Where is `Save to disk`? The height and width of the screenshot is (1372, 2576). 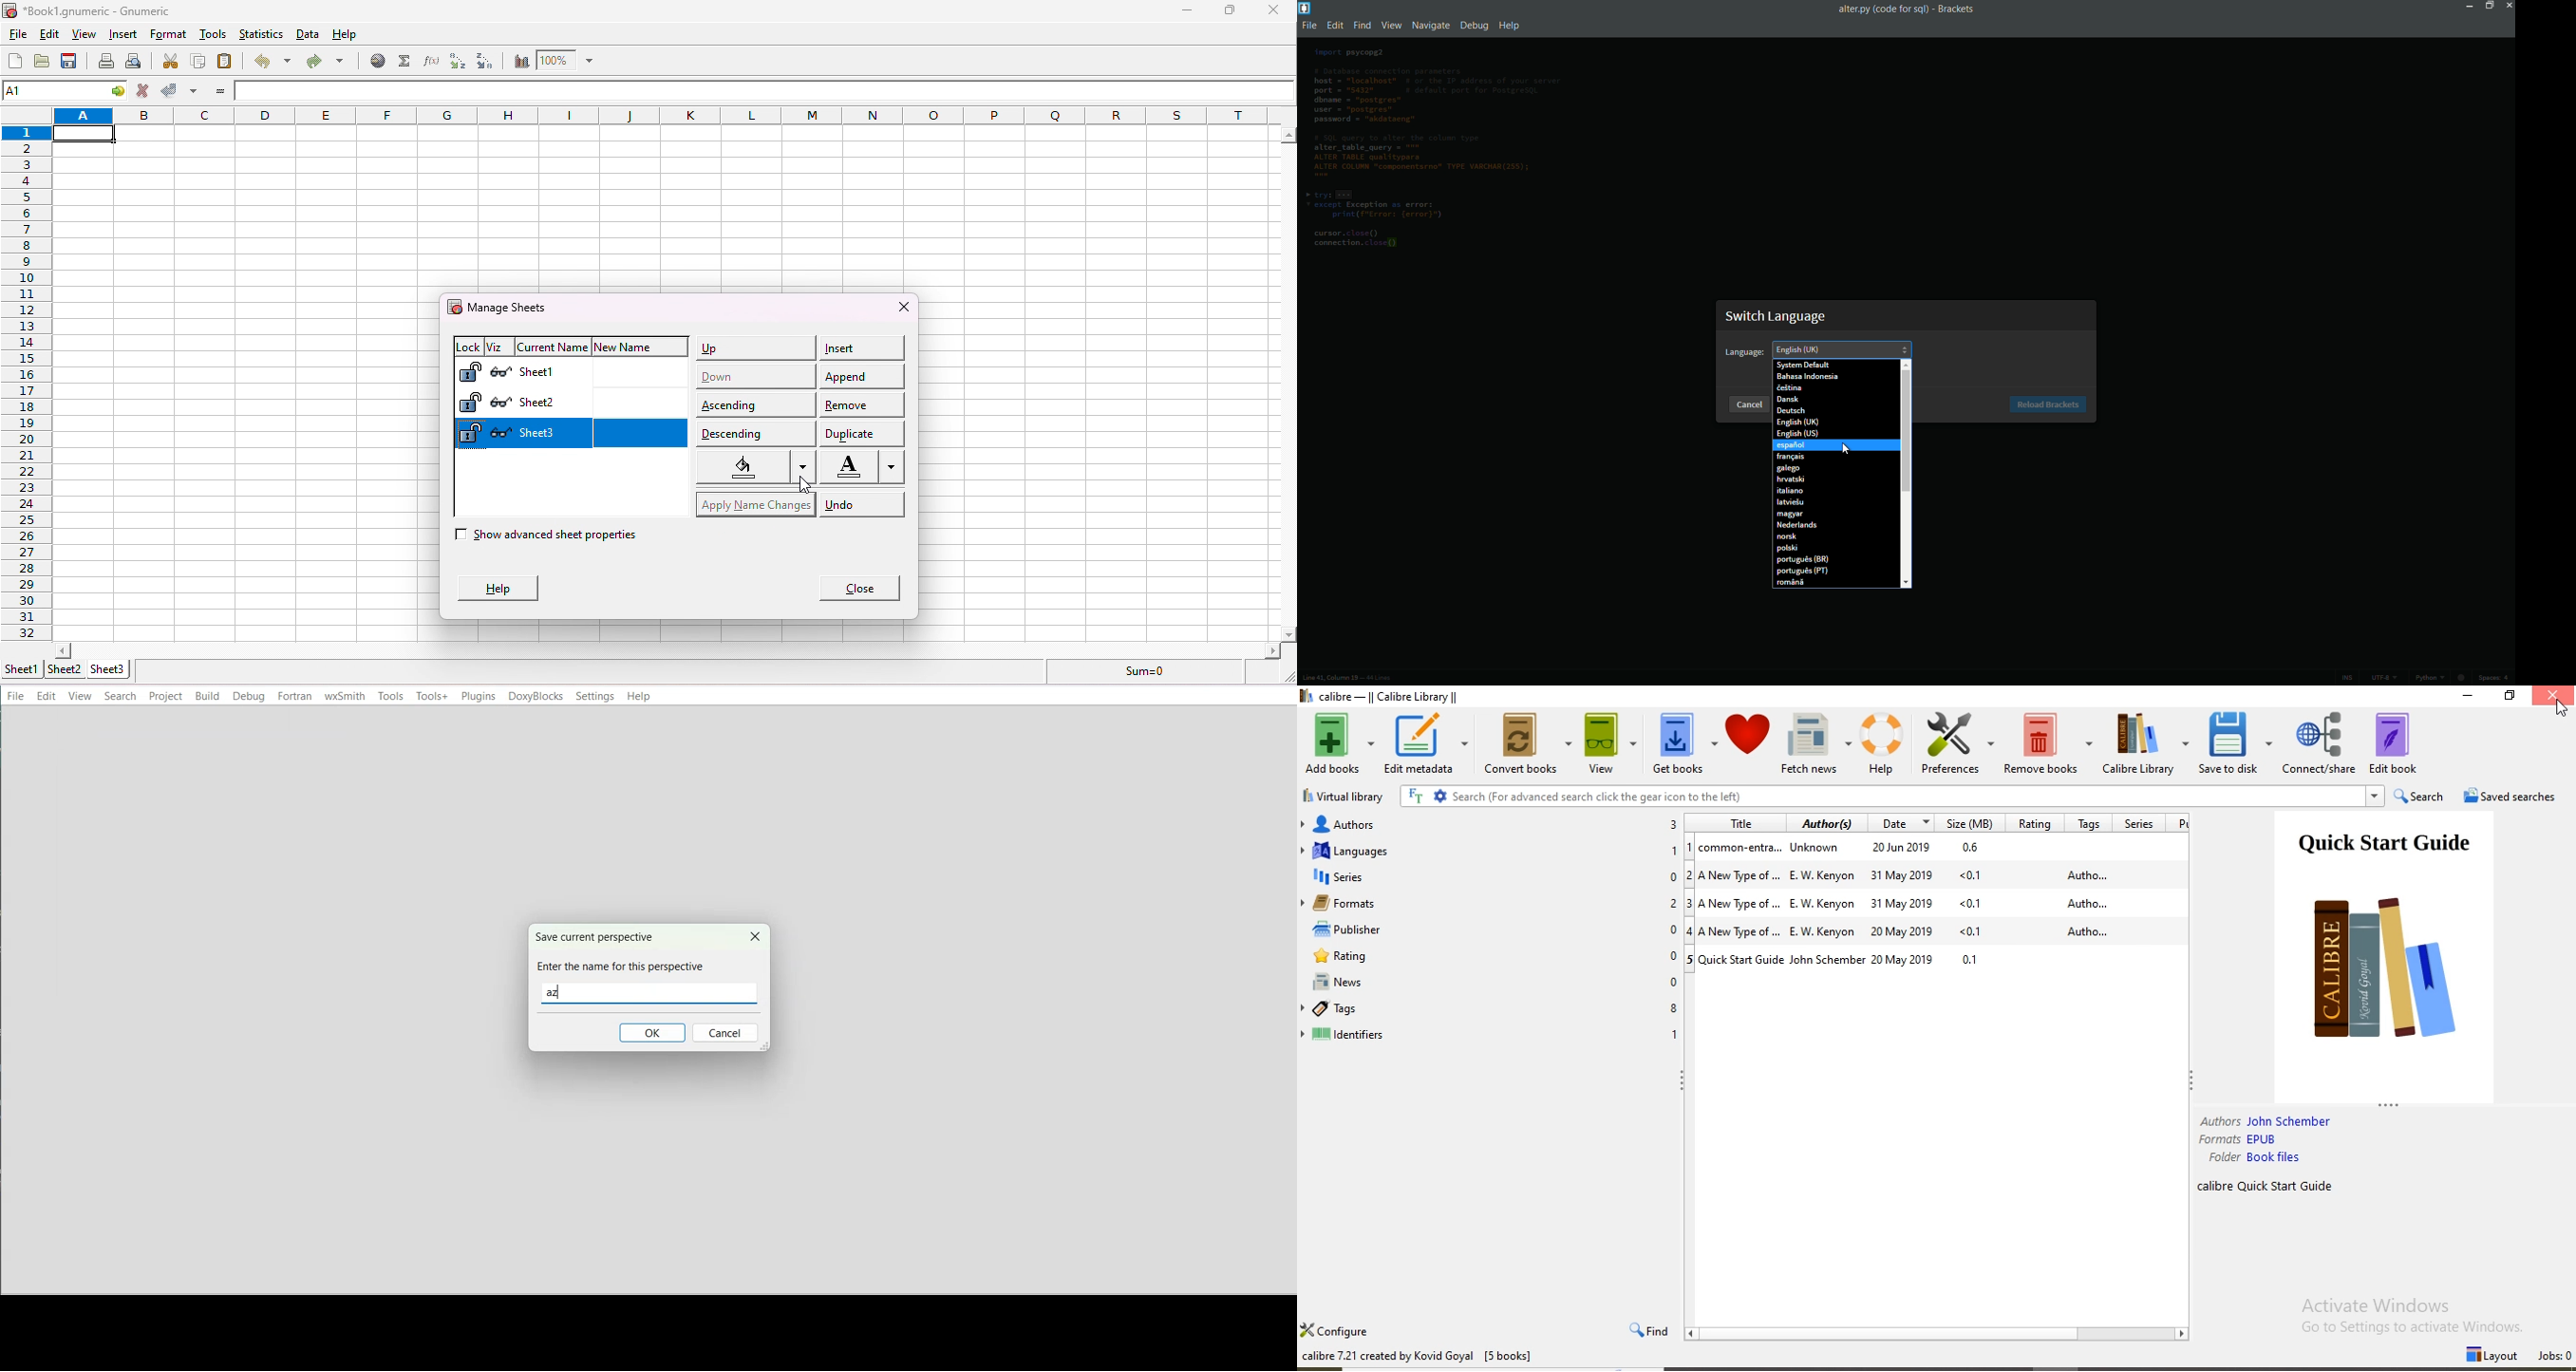
Save to disk is located at coordinates (2236, 744).